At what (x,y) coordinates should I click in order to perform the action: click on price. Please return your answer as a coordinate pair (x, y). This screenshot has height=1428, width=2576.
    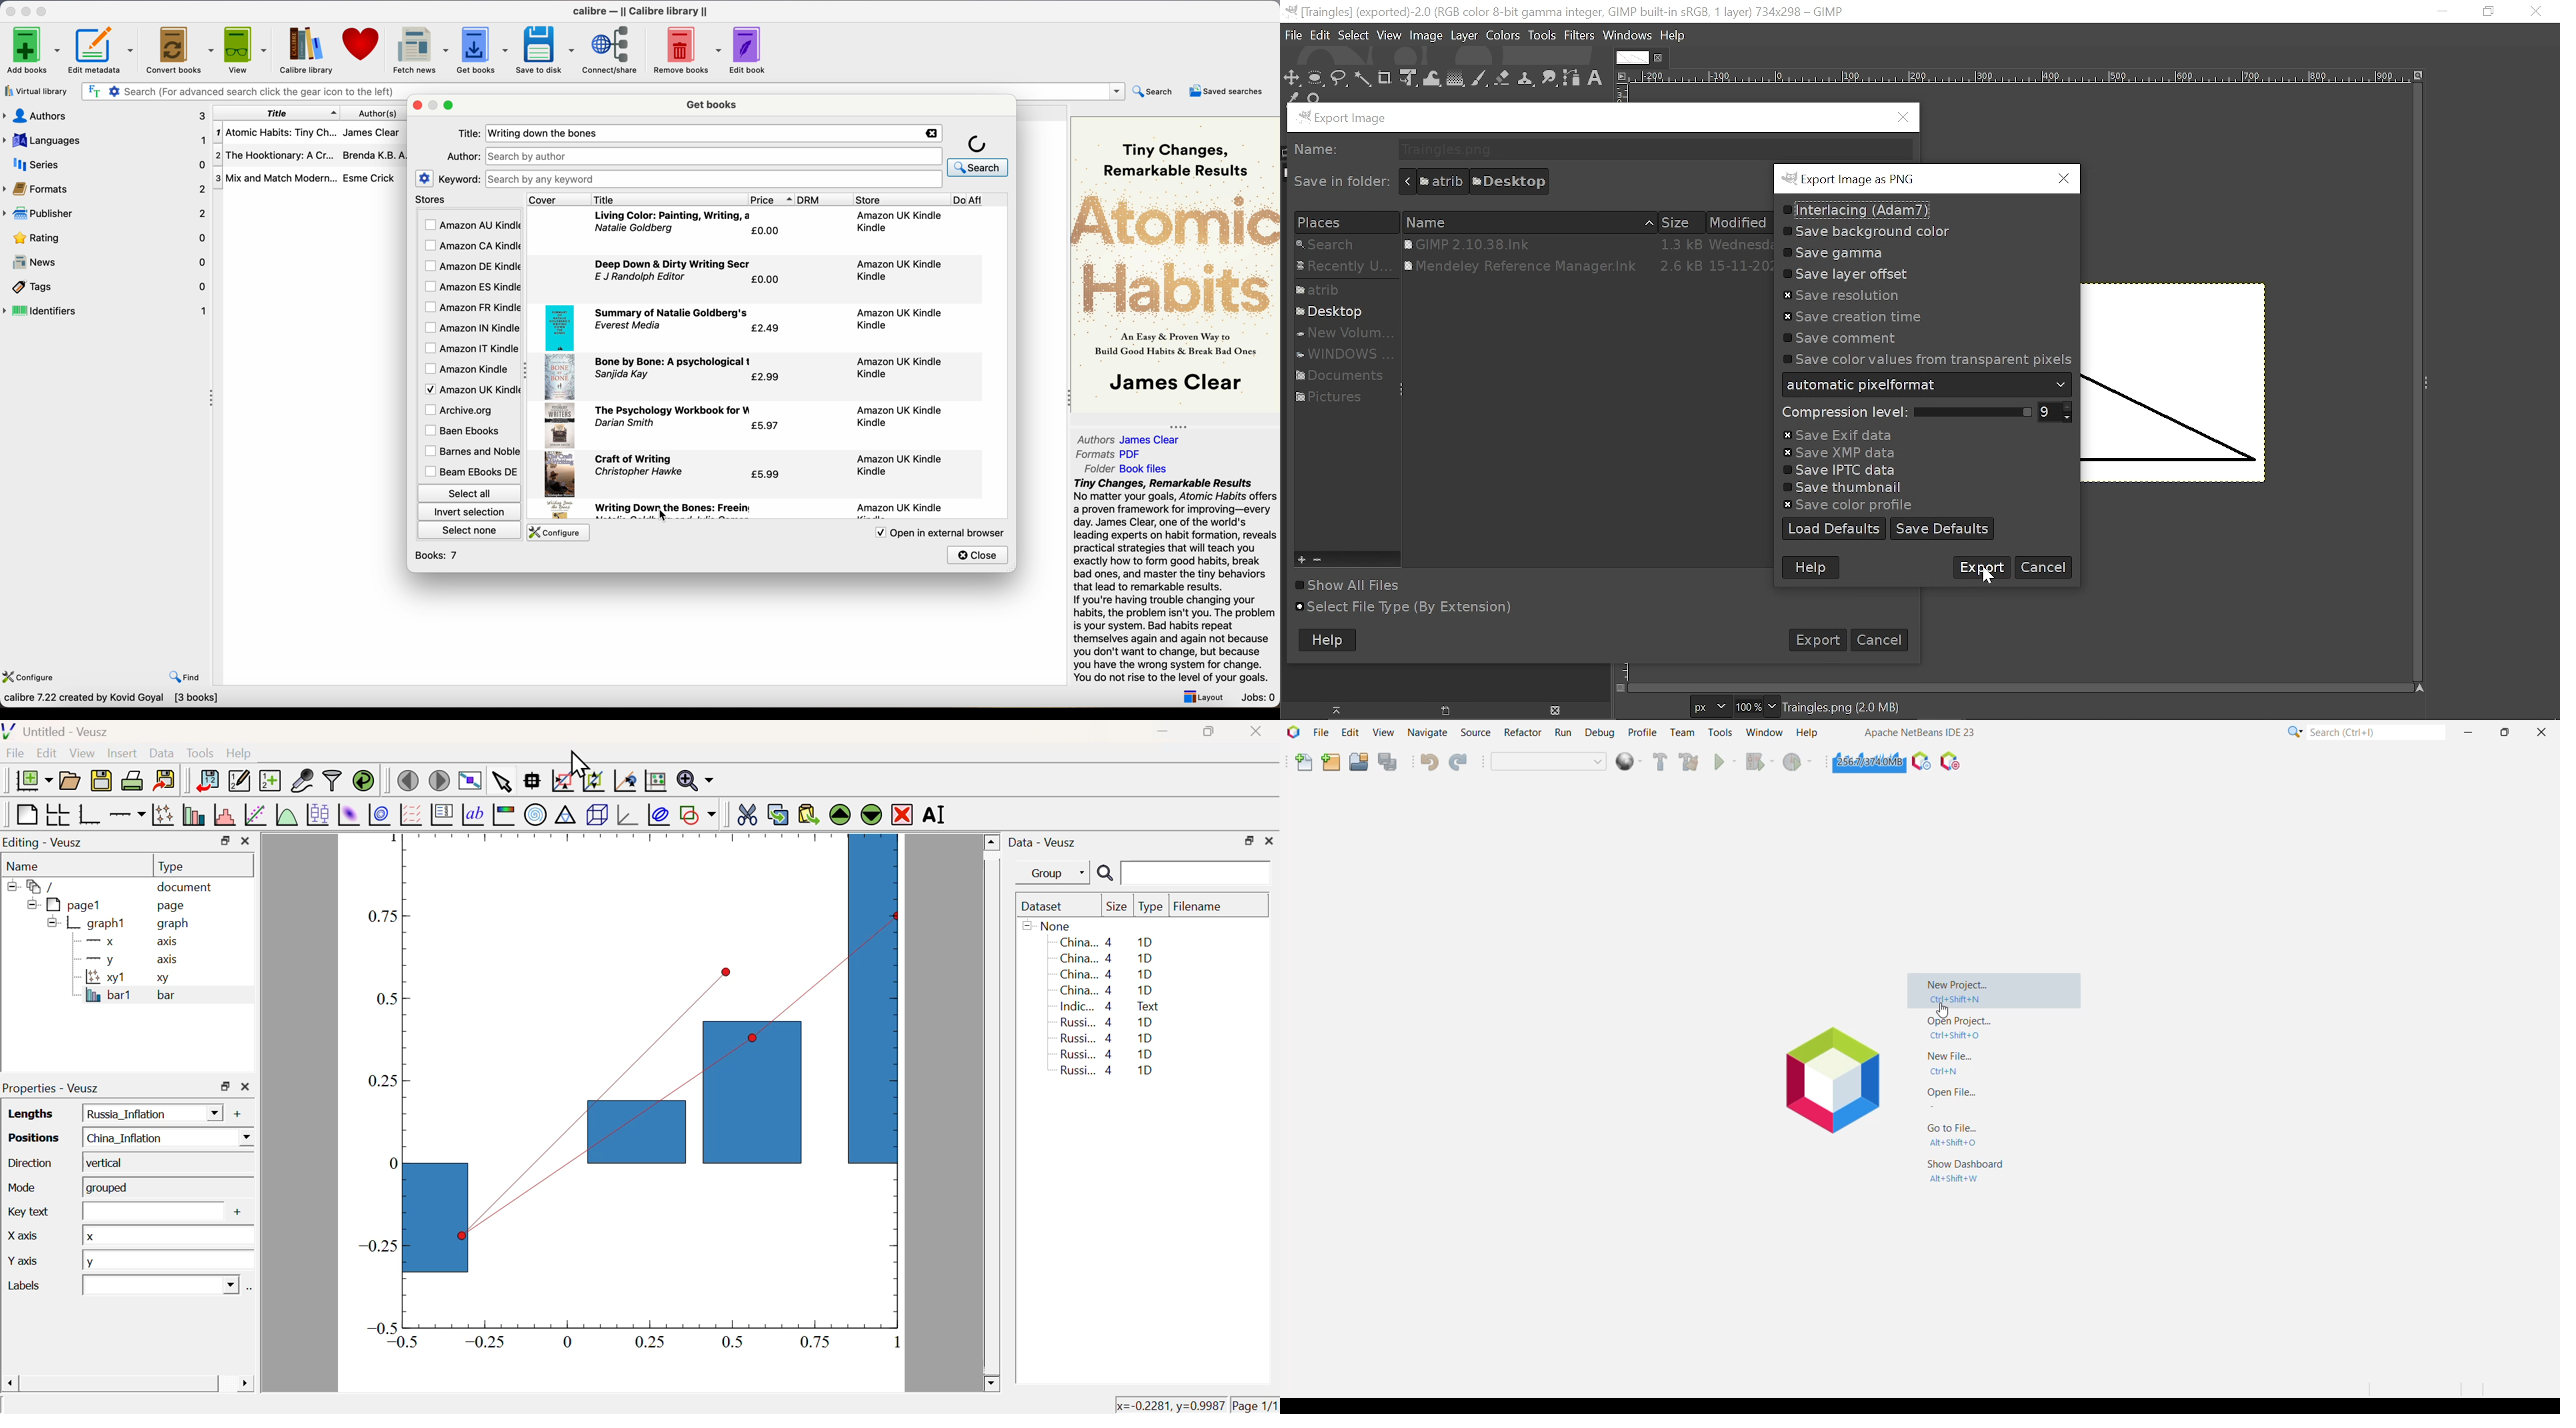
    Looking at the image, I should click on (772, 200).